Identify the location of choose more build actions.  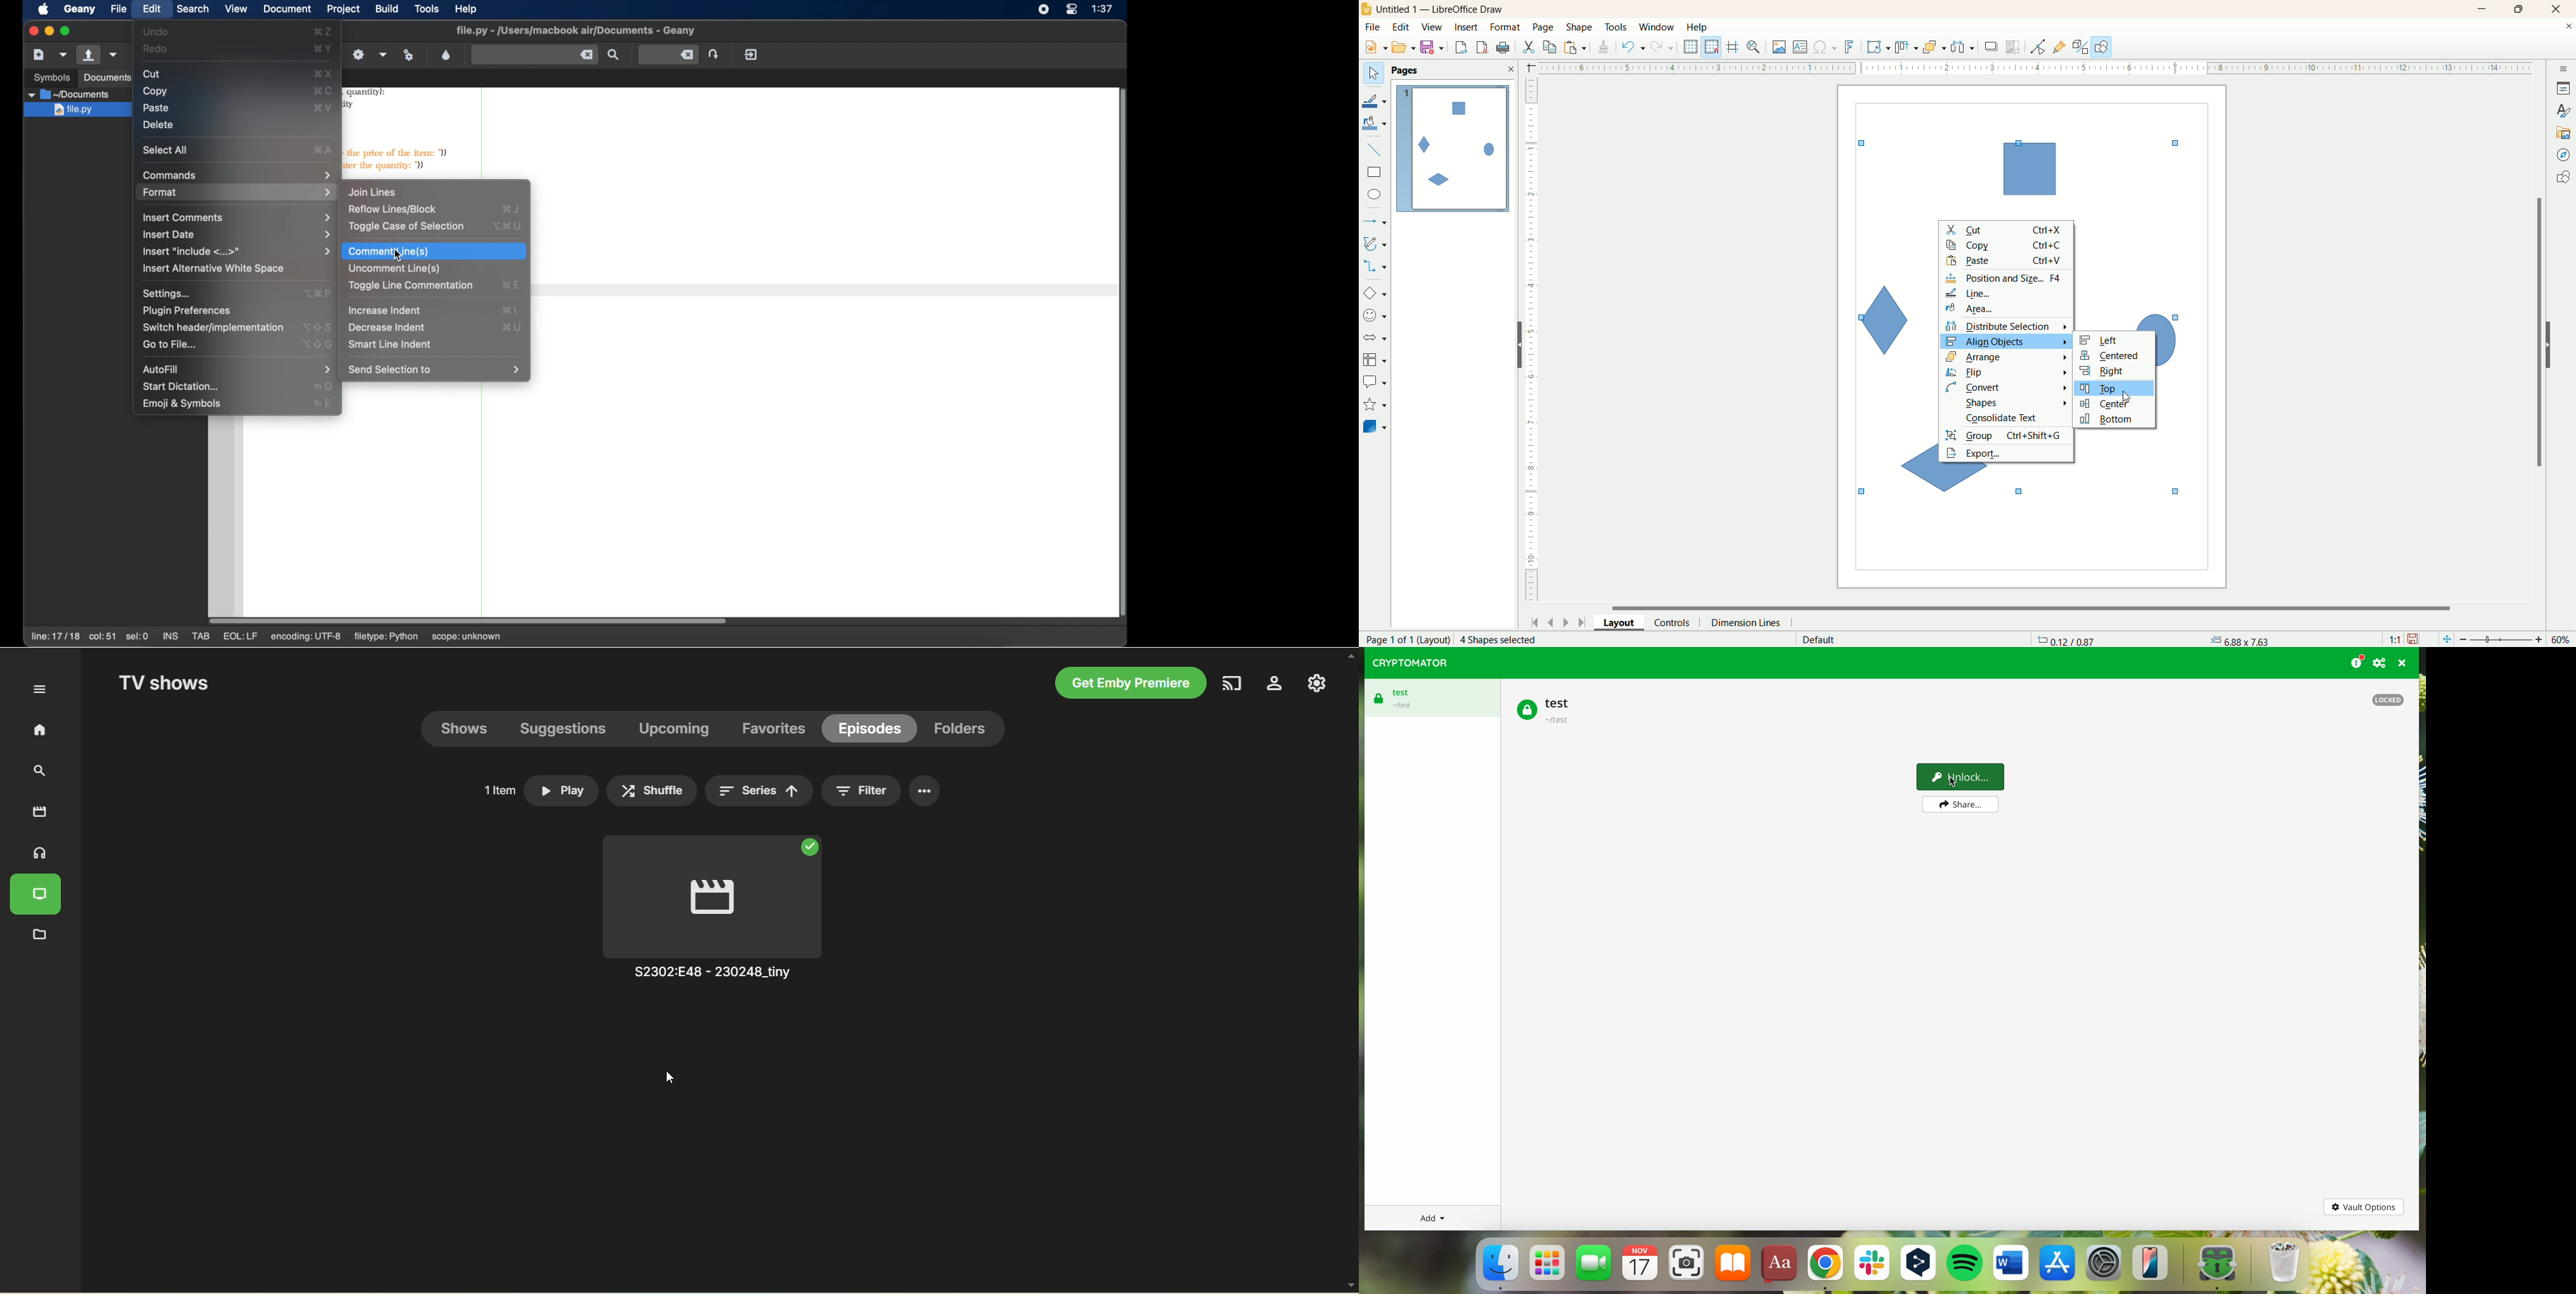
(383, 55).